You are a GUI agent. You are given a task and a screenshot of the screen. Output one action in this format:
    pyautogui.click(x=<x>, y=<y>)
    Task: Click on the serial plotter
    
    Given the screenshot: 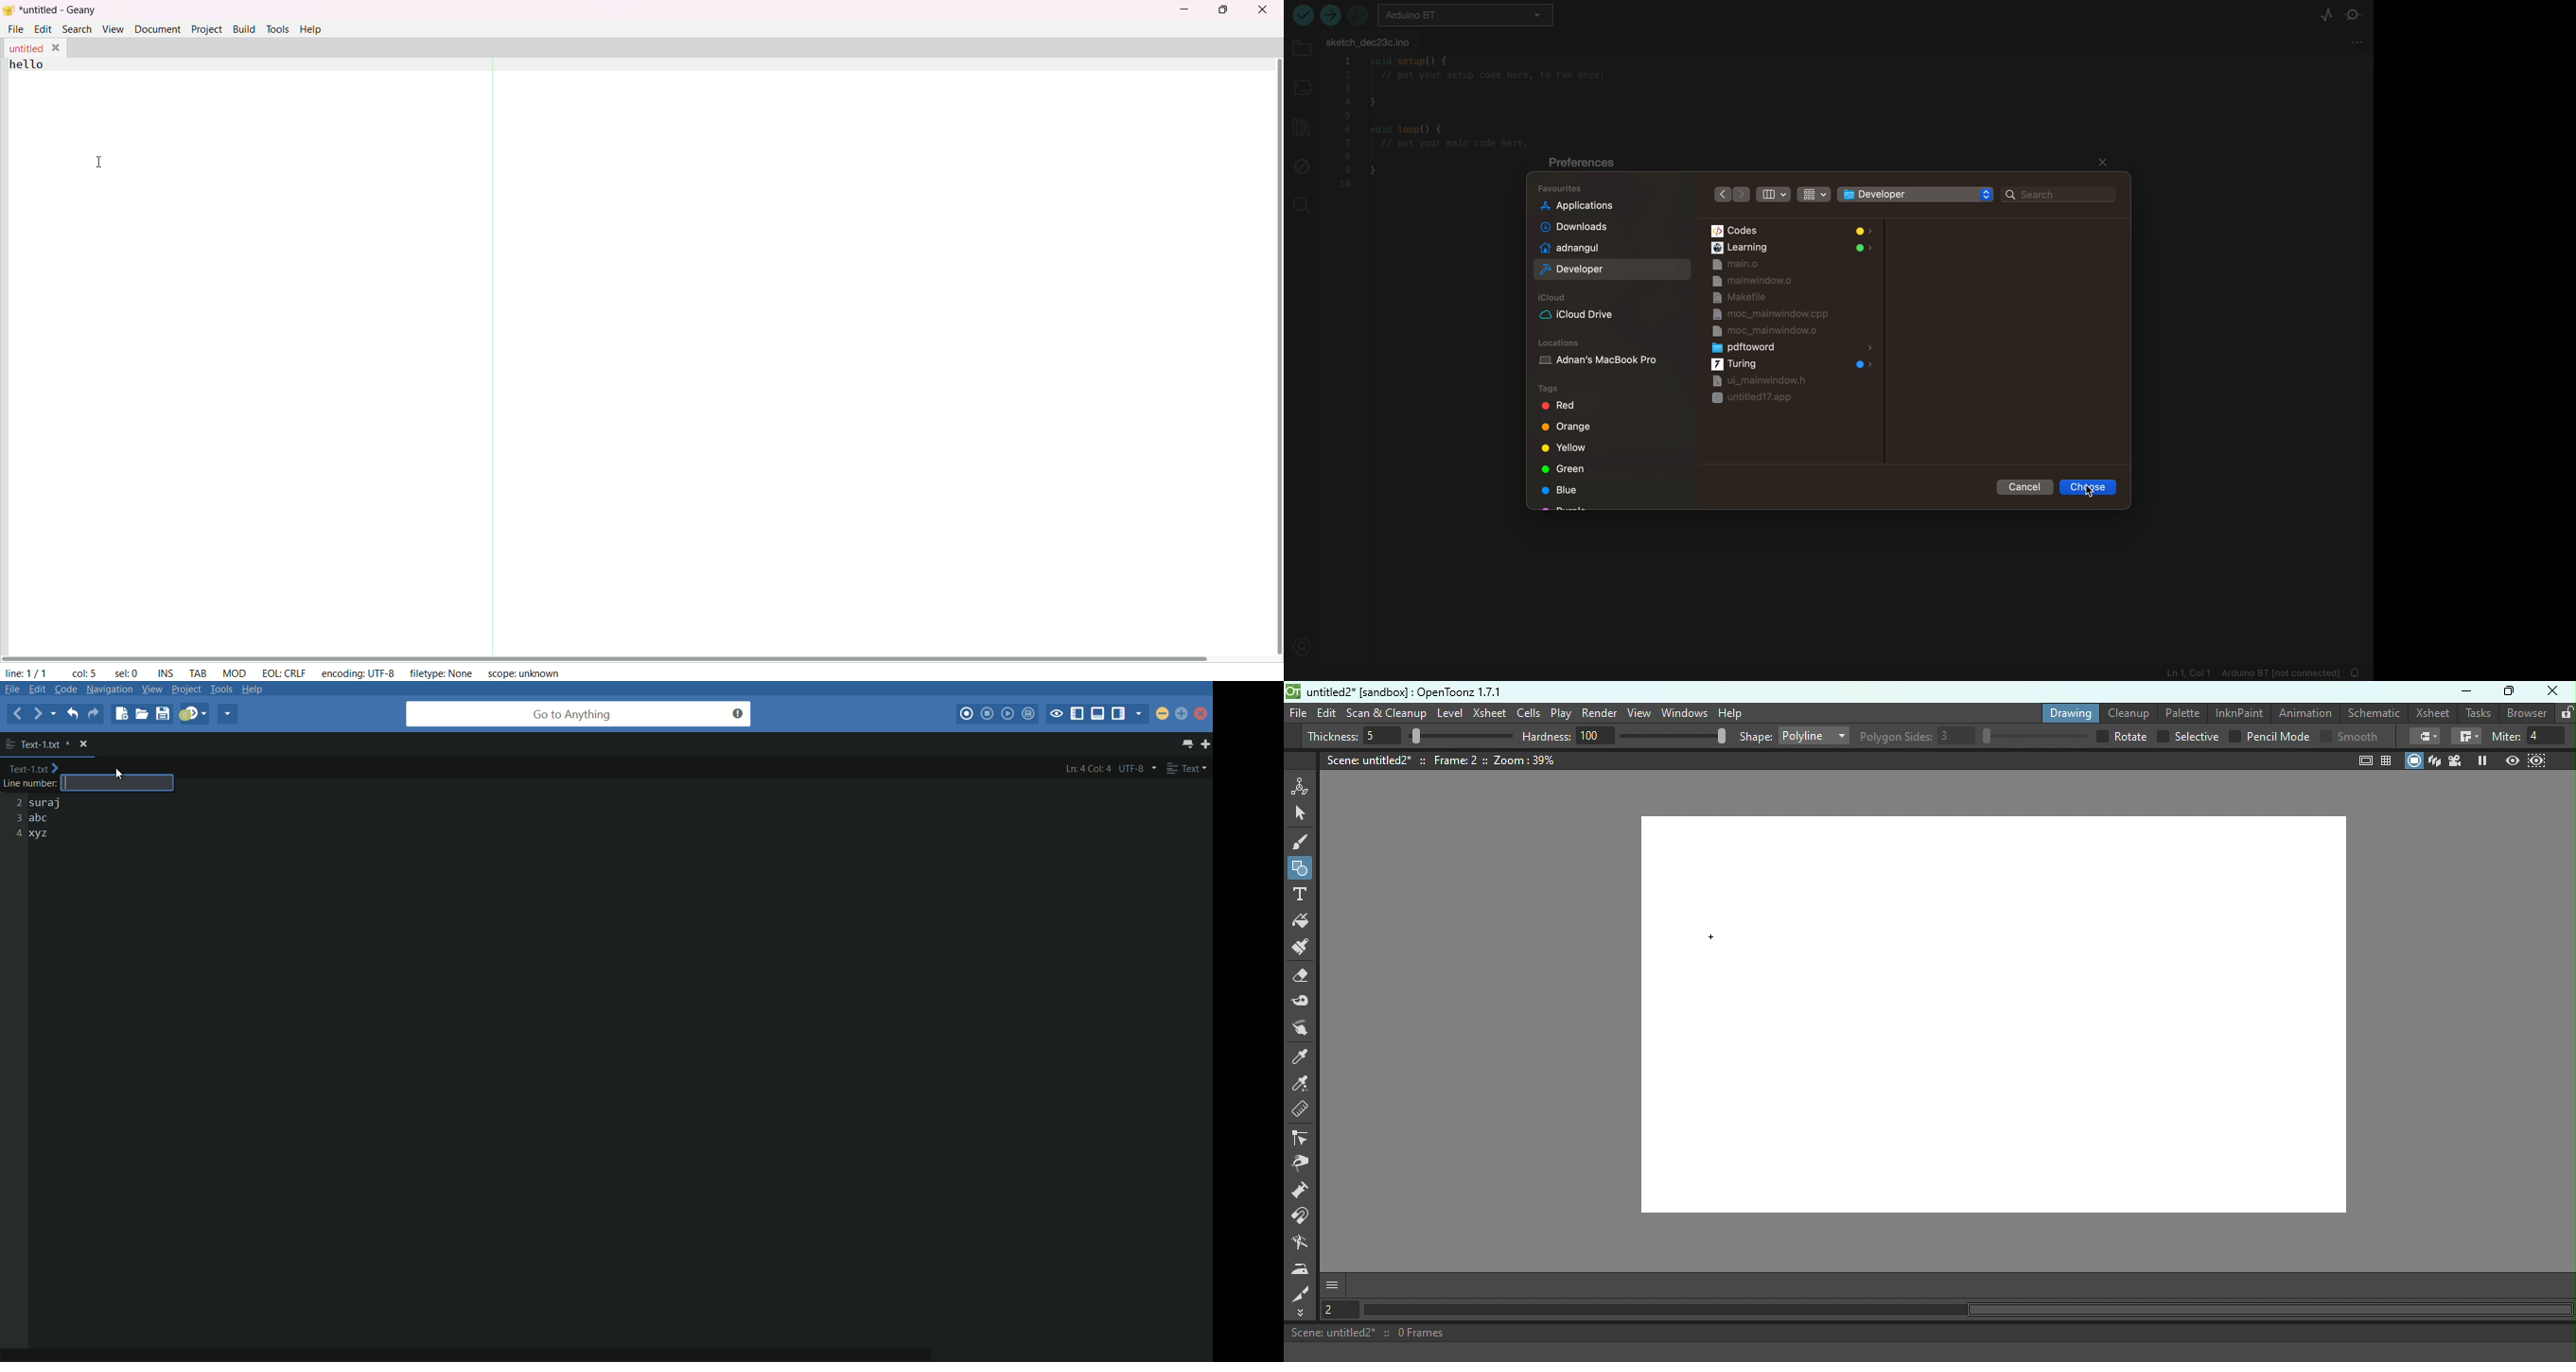 What is the action you would take?
    pyautogui.click(x=2321, y=15)
    